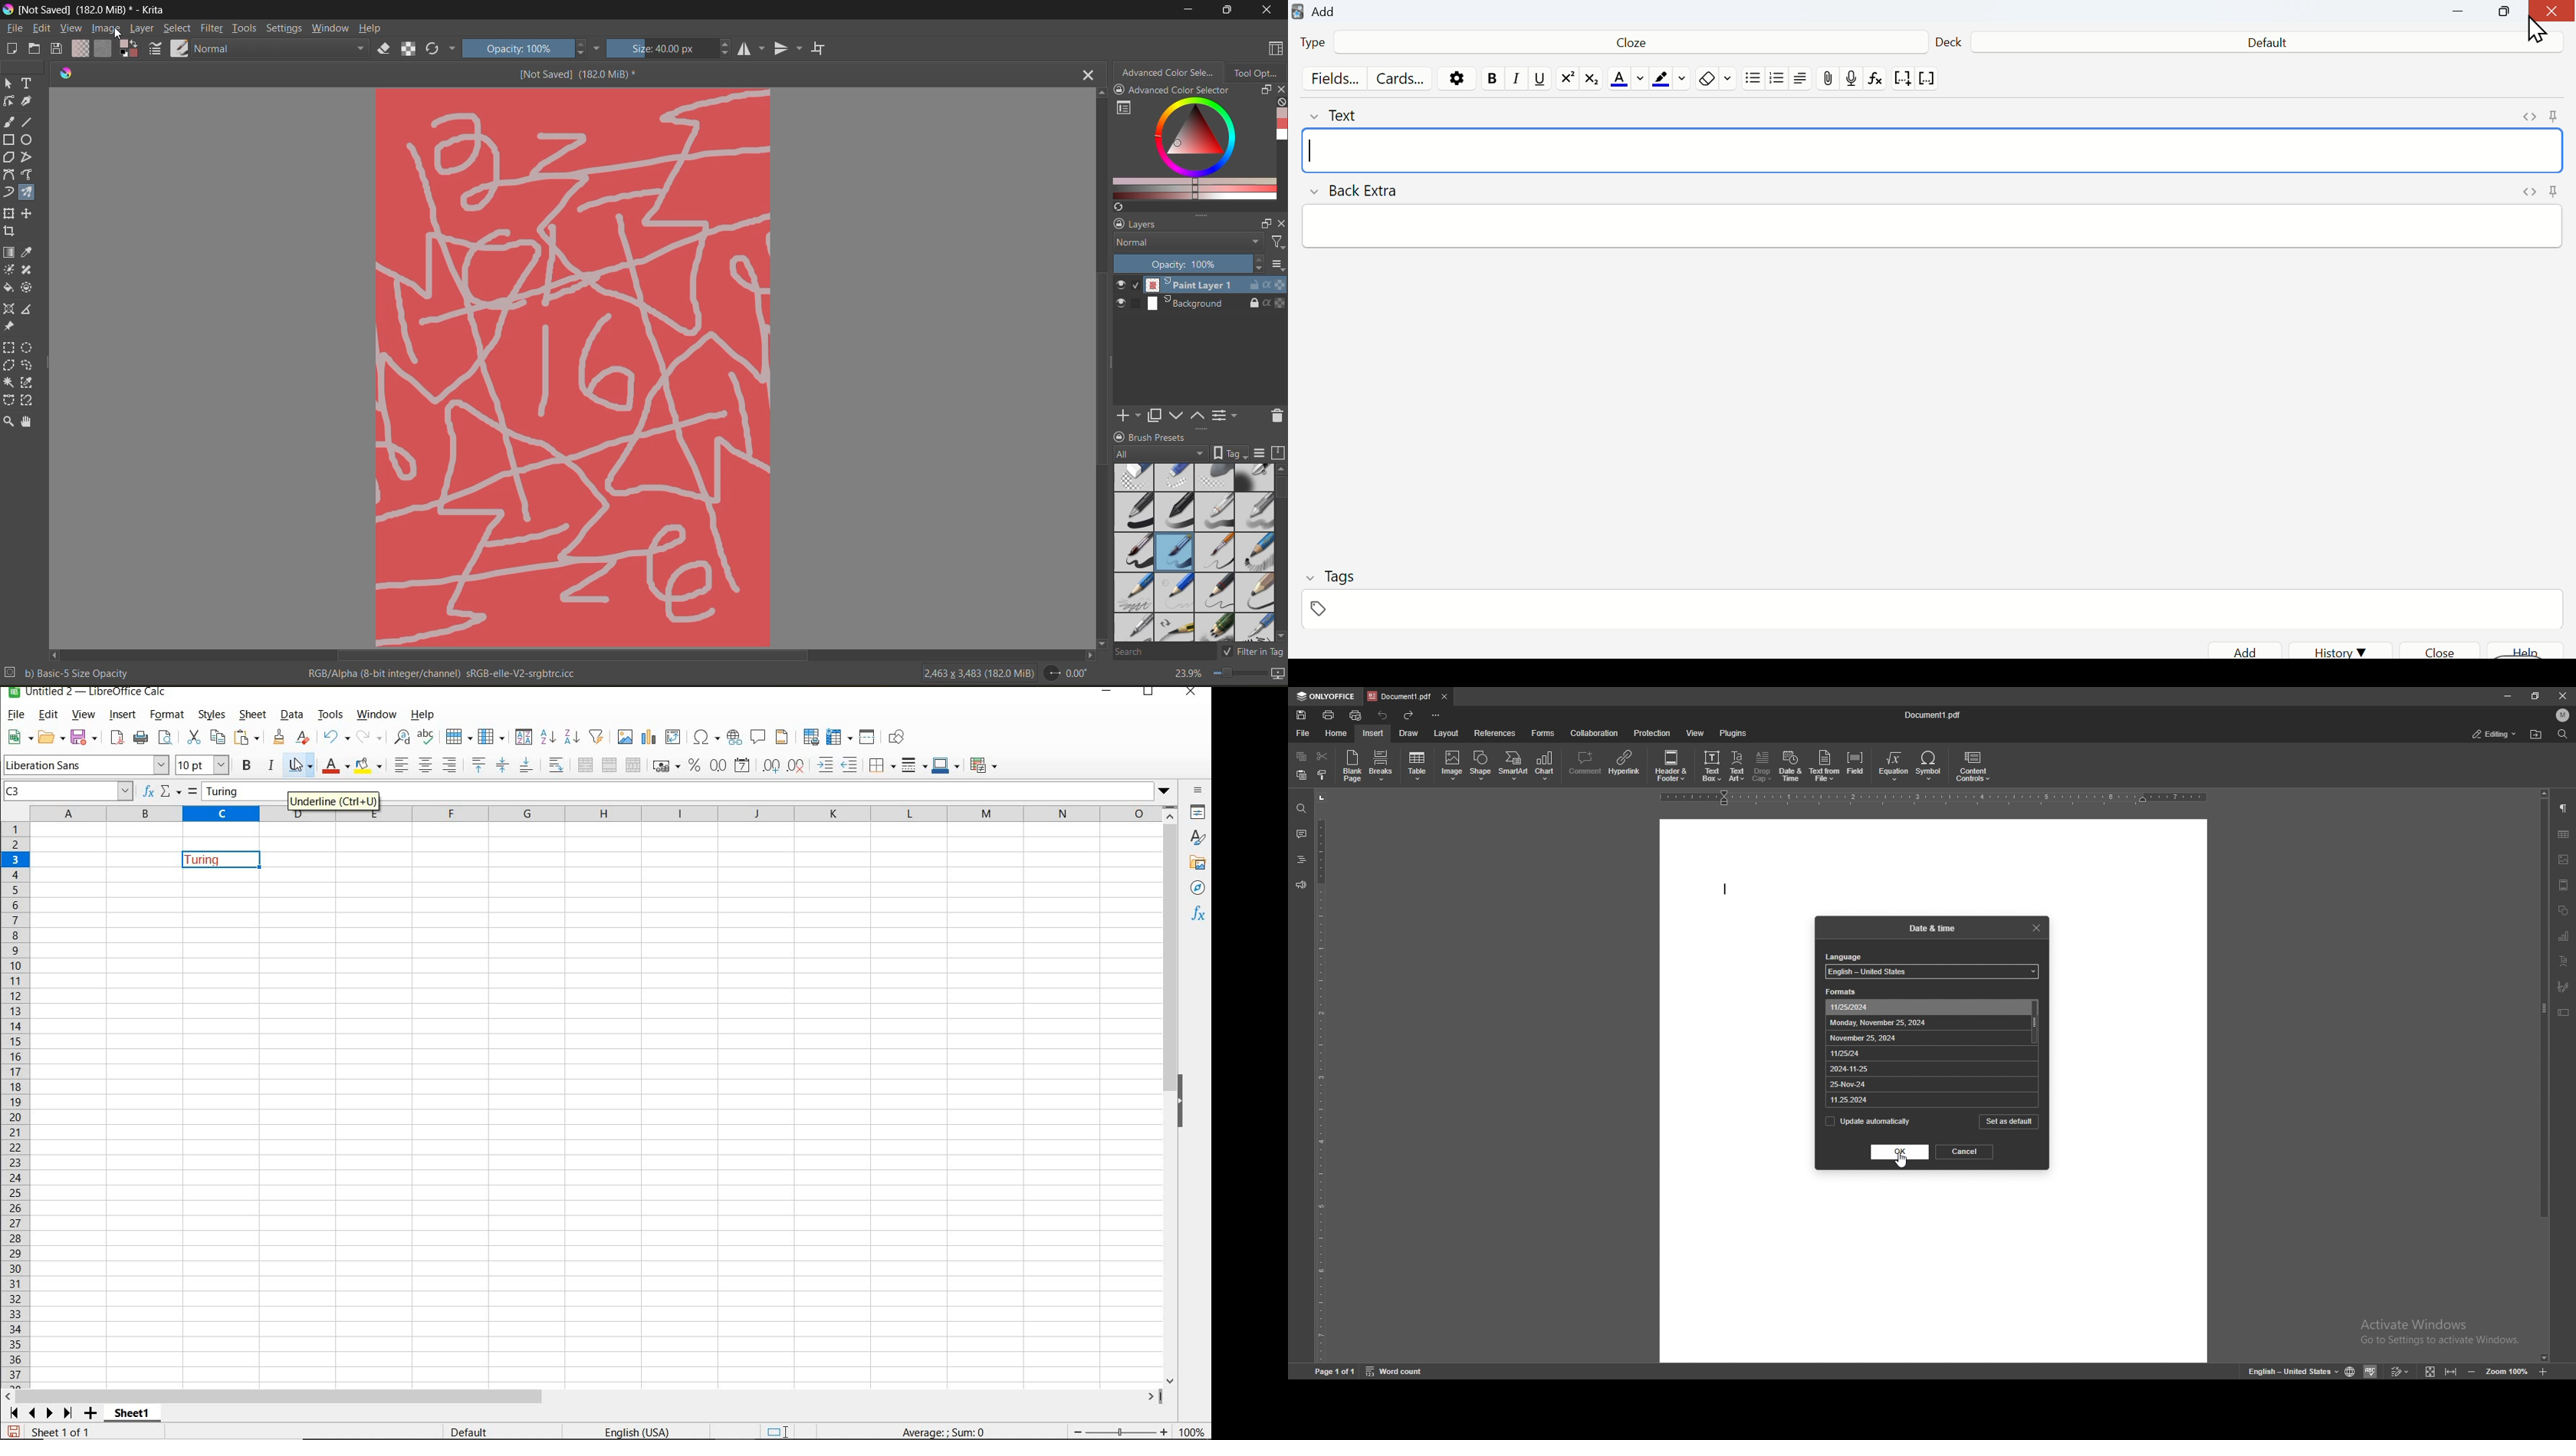 This screenshot has width=2576, height=1456. I want to click on Expand, so click(2529, 193).